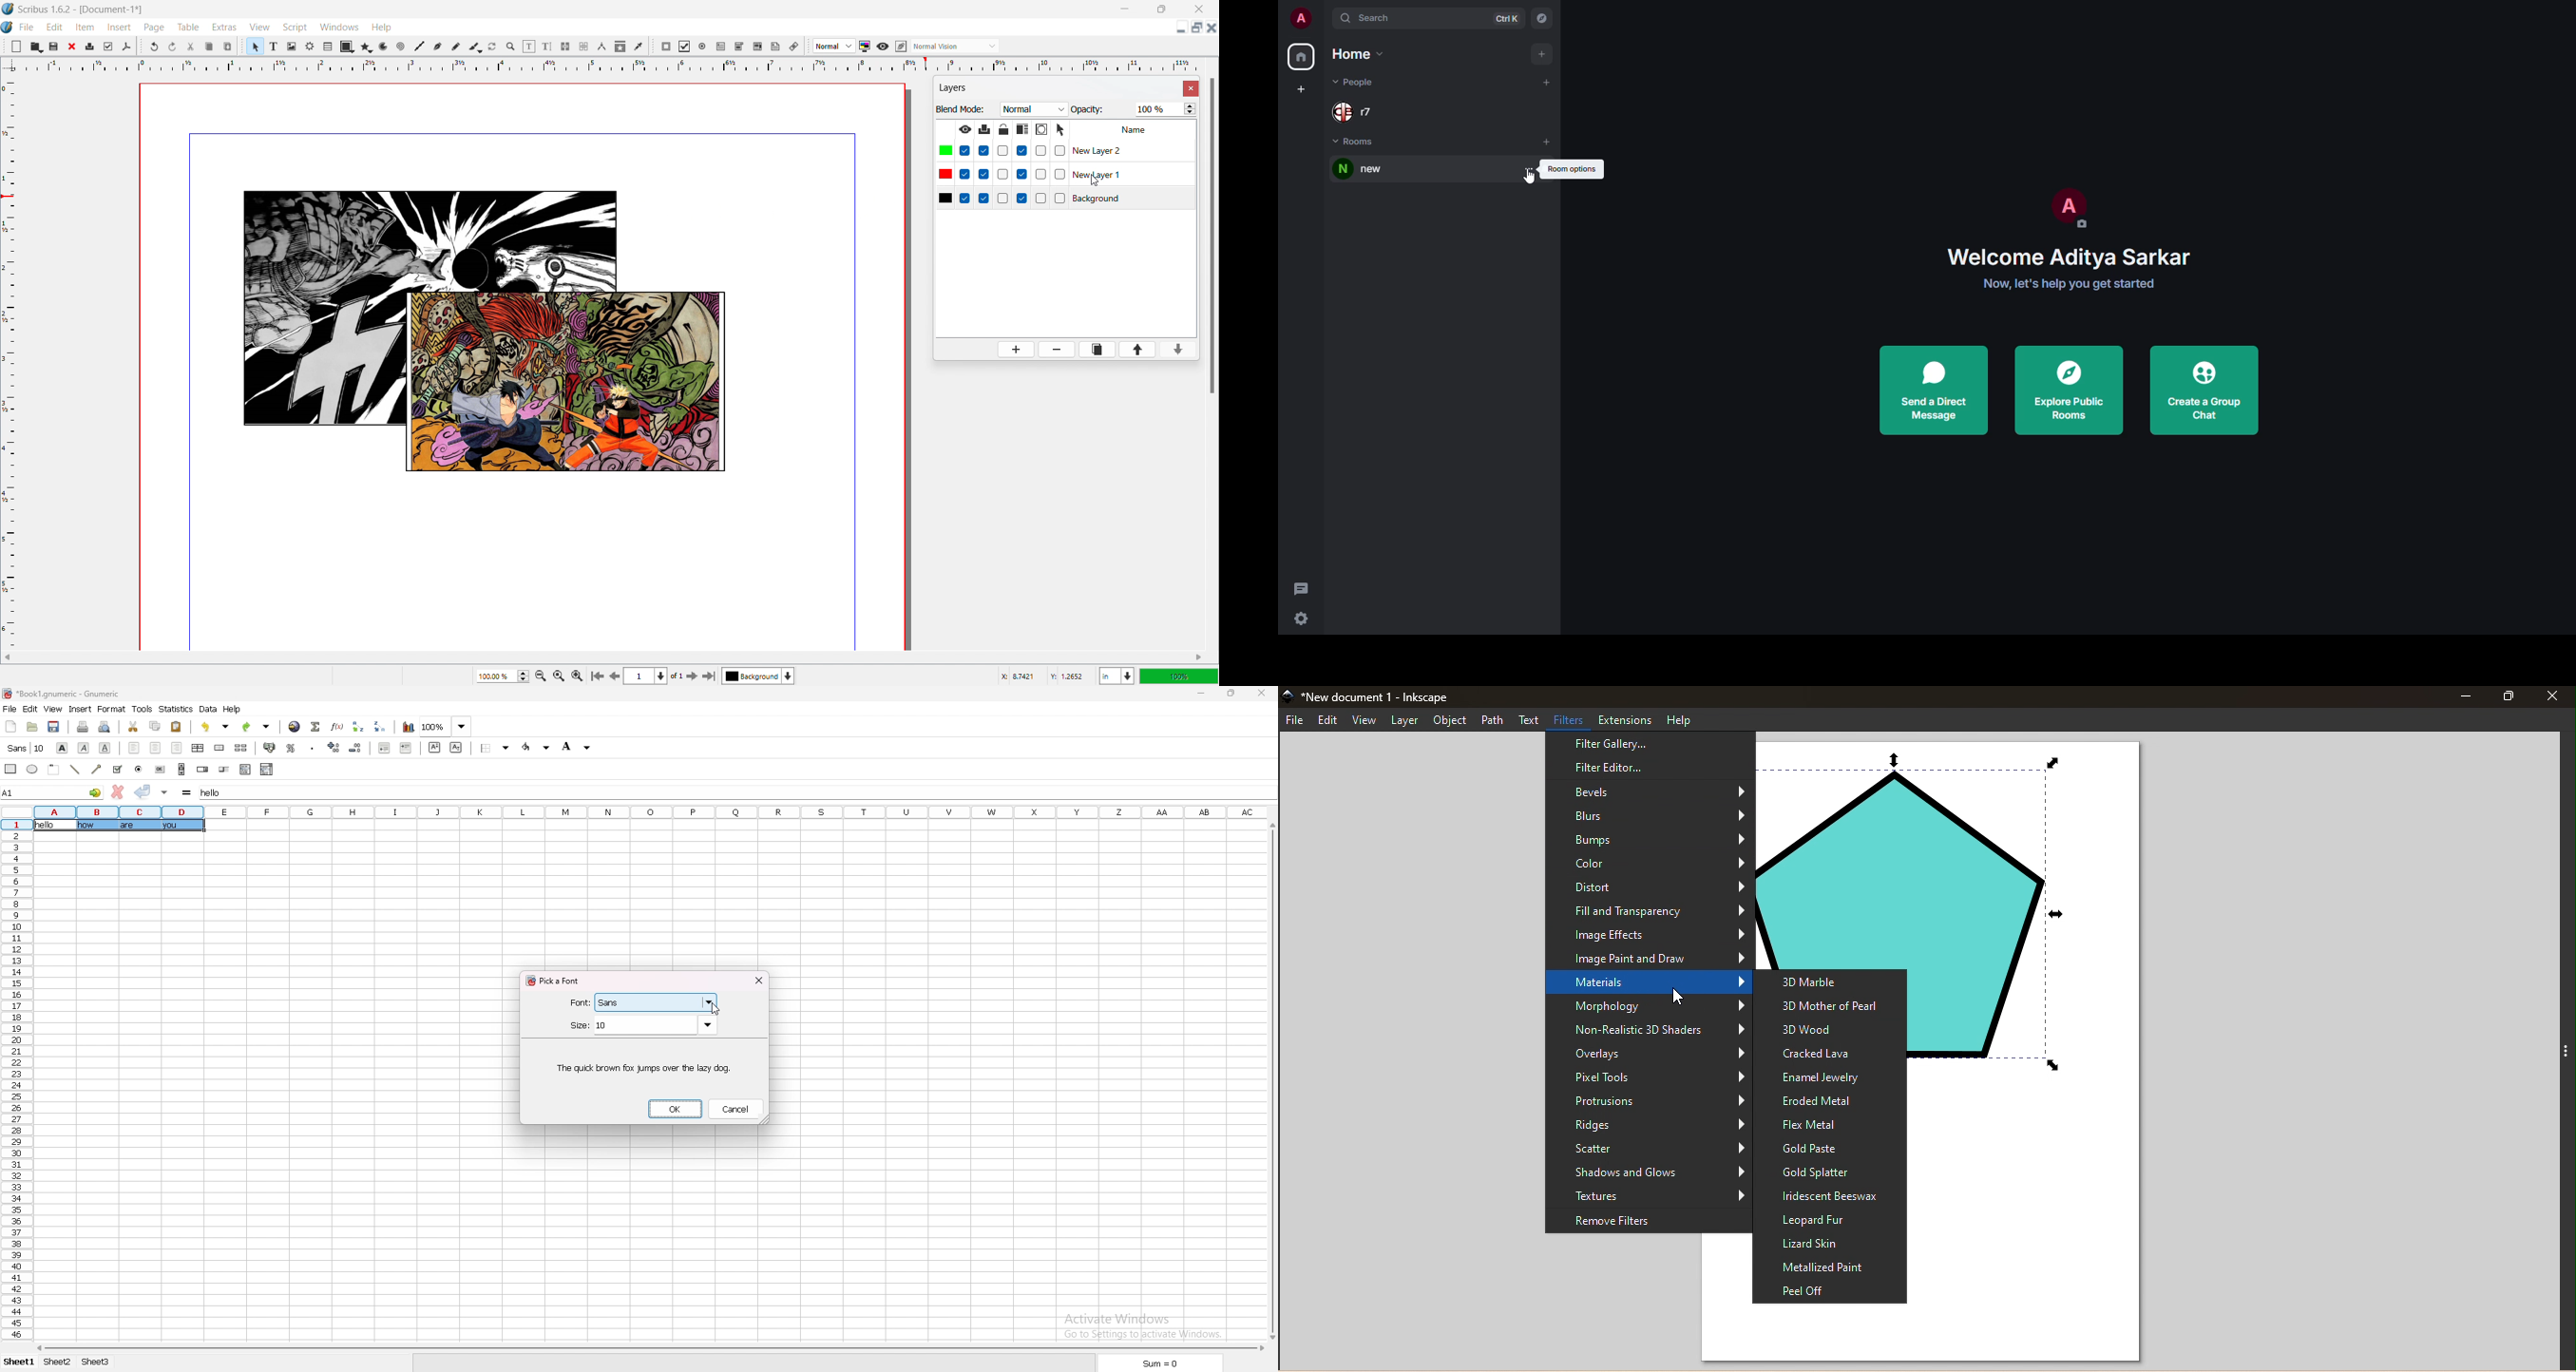 The height and width of the screenshot is (1372, 2576). I want to click on close, so click(1264, 693).